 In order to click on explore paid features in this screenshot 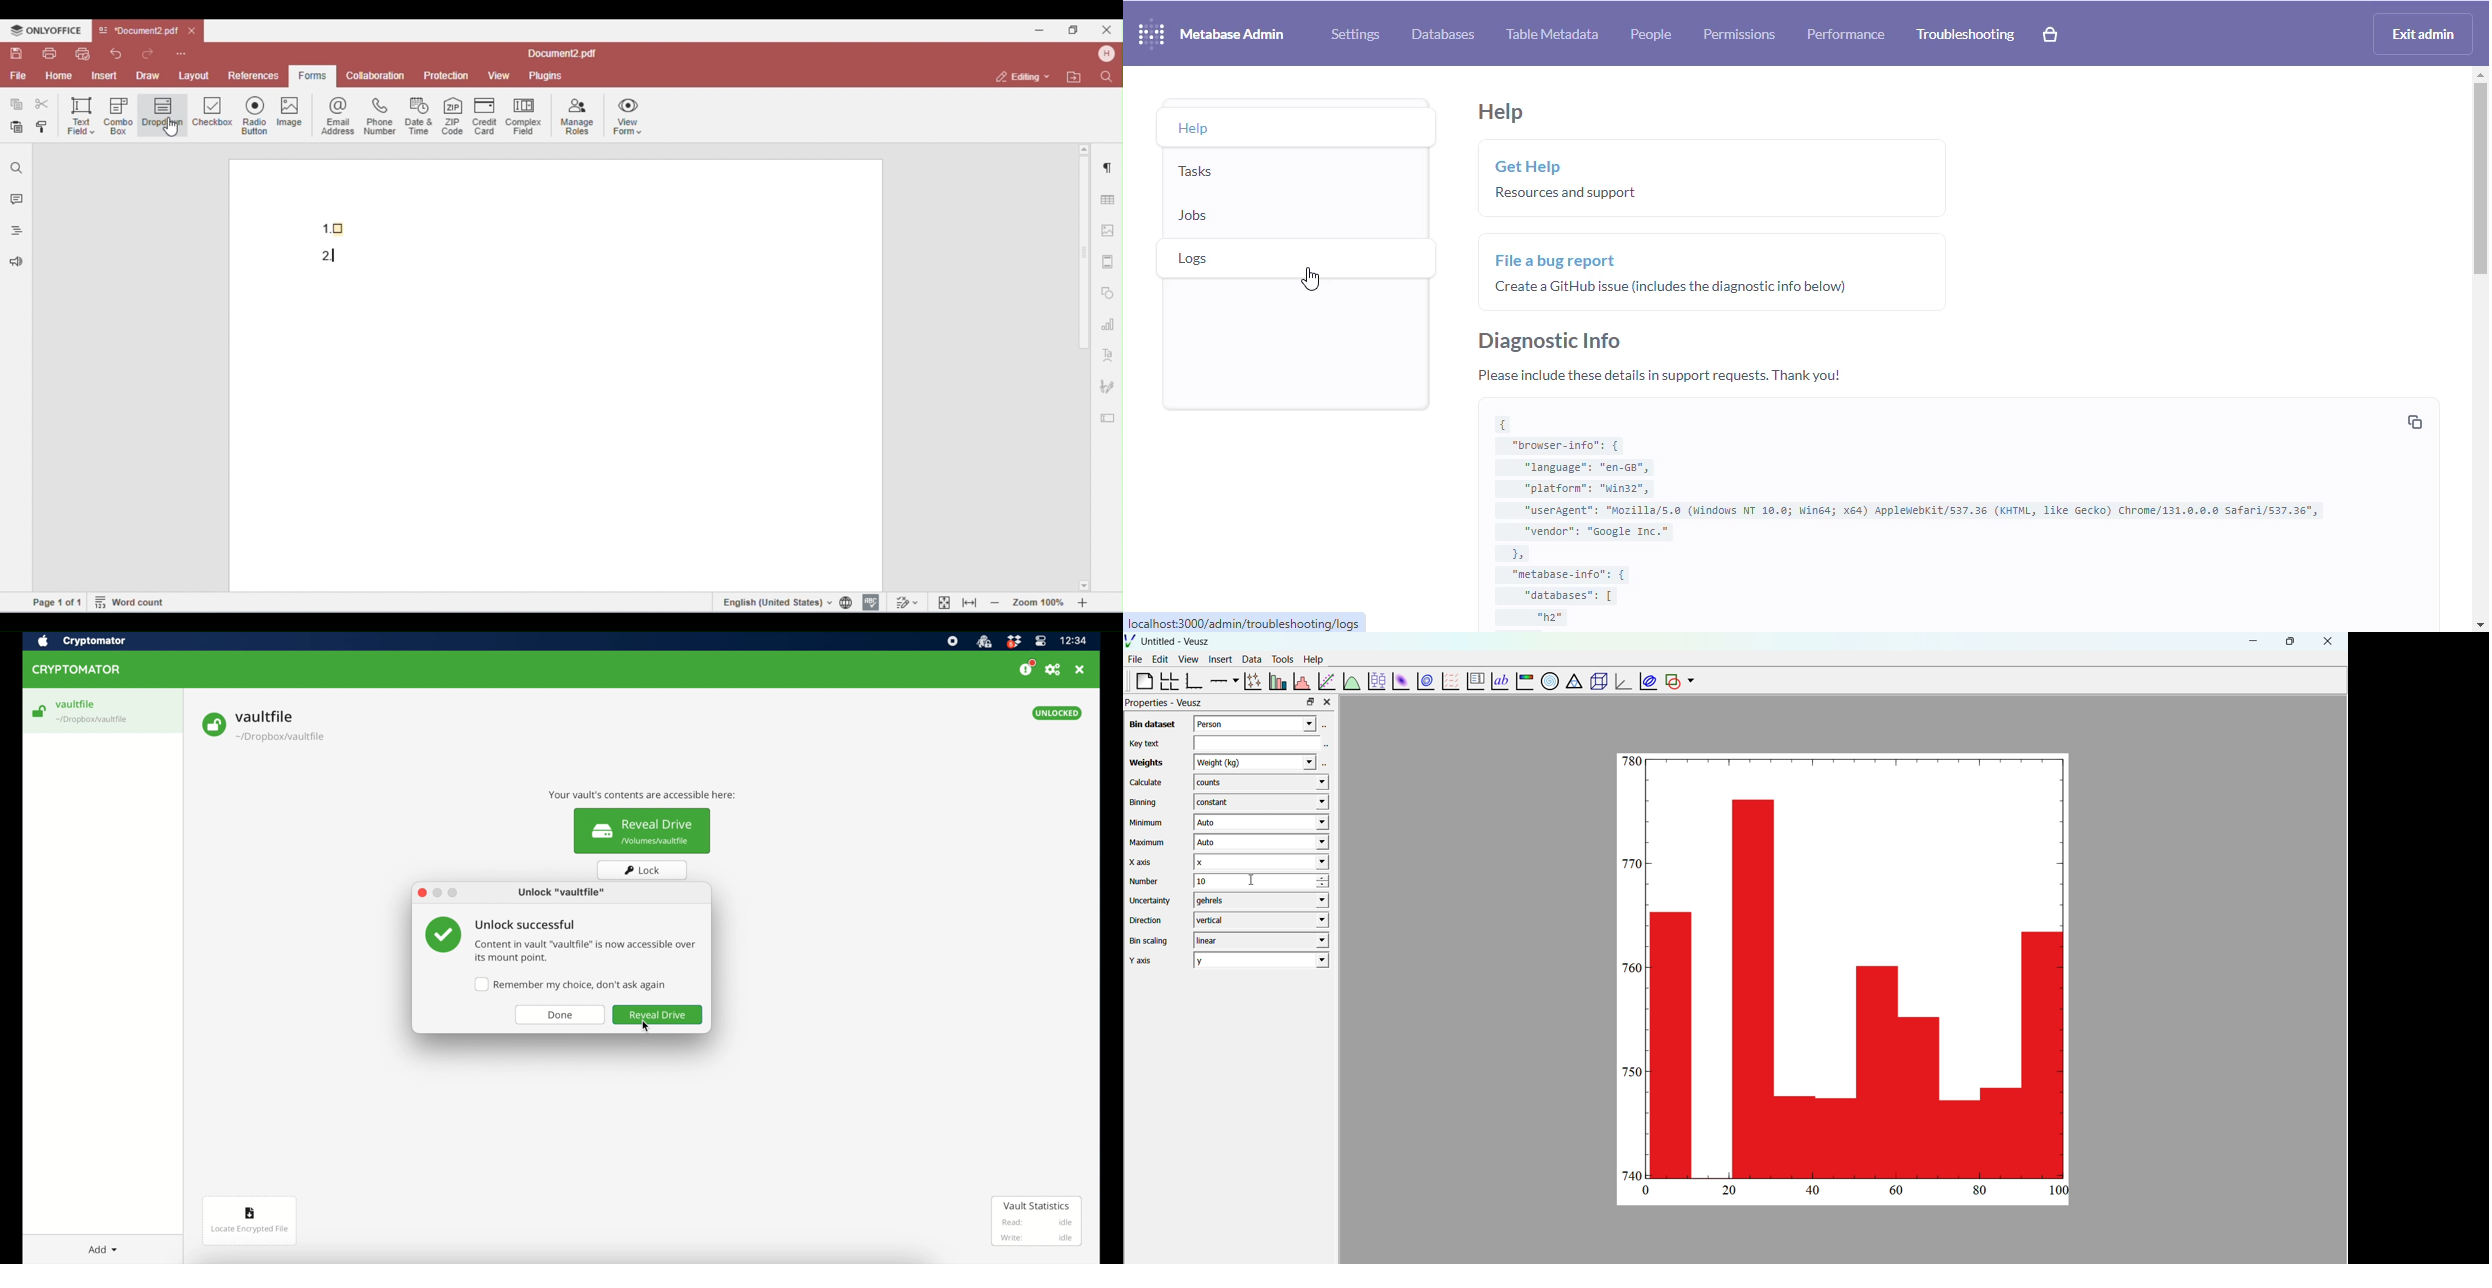, I will do `click(2050, 34)`.